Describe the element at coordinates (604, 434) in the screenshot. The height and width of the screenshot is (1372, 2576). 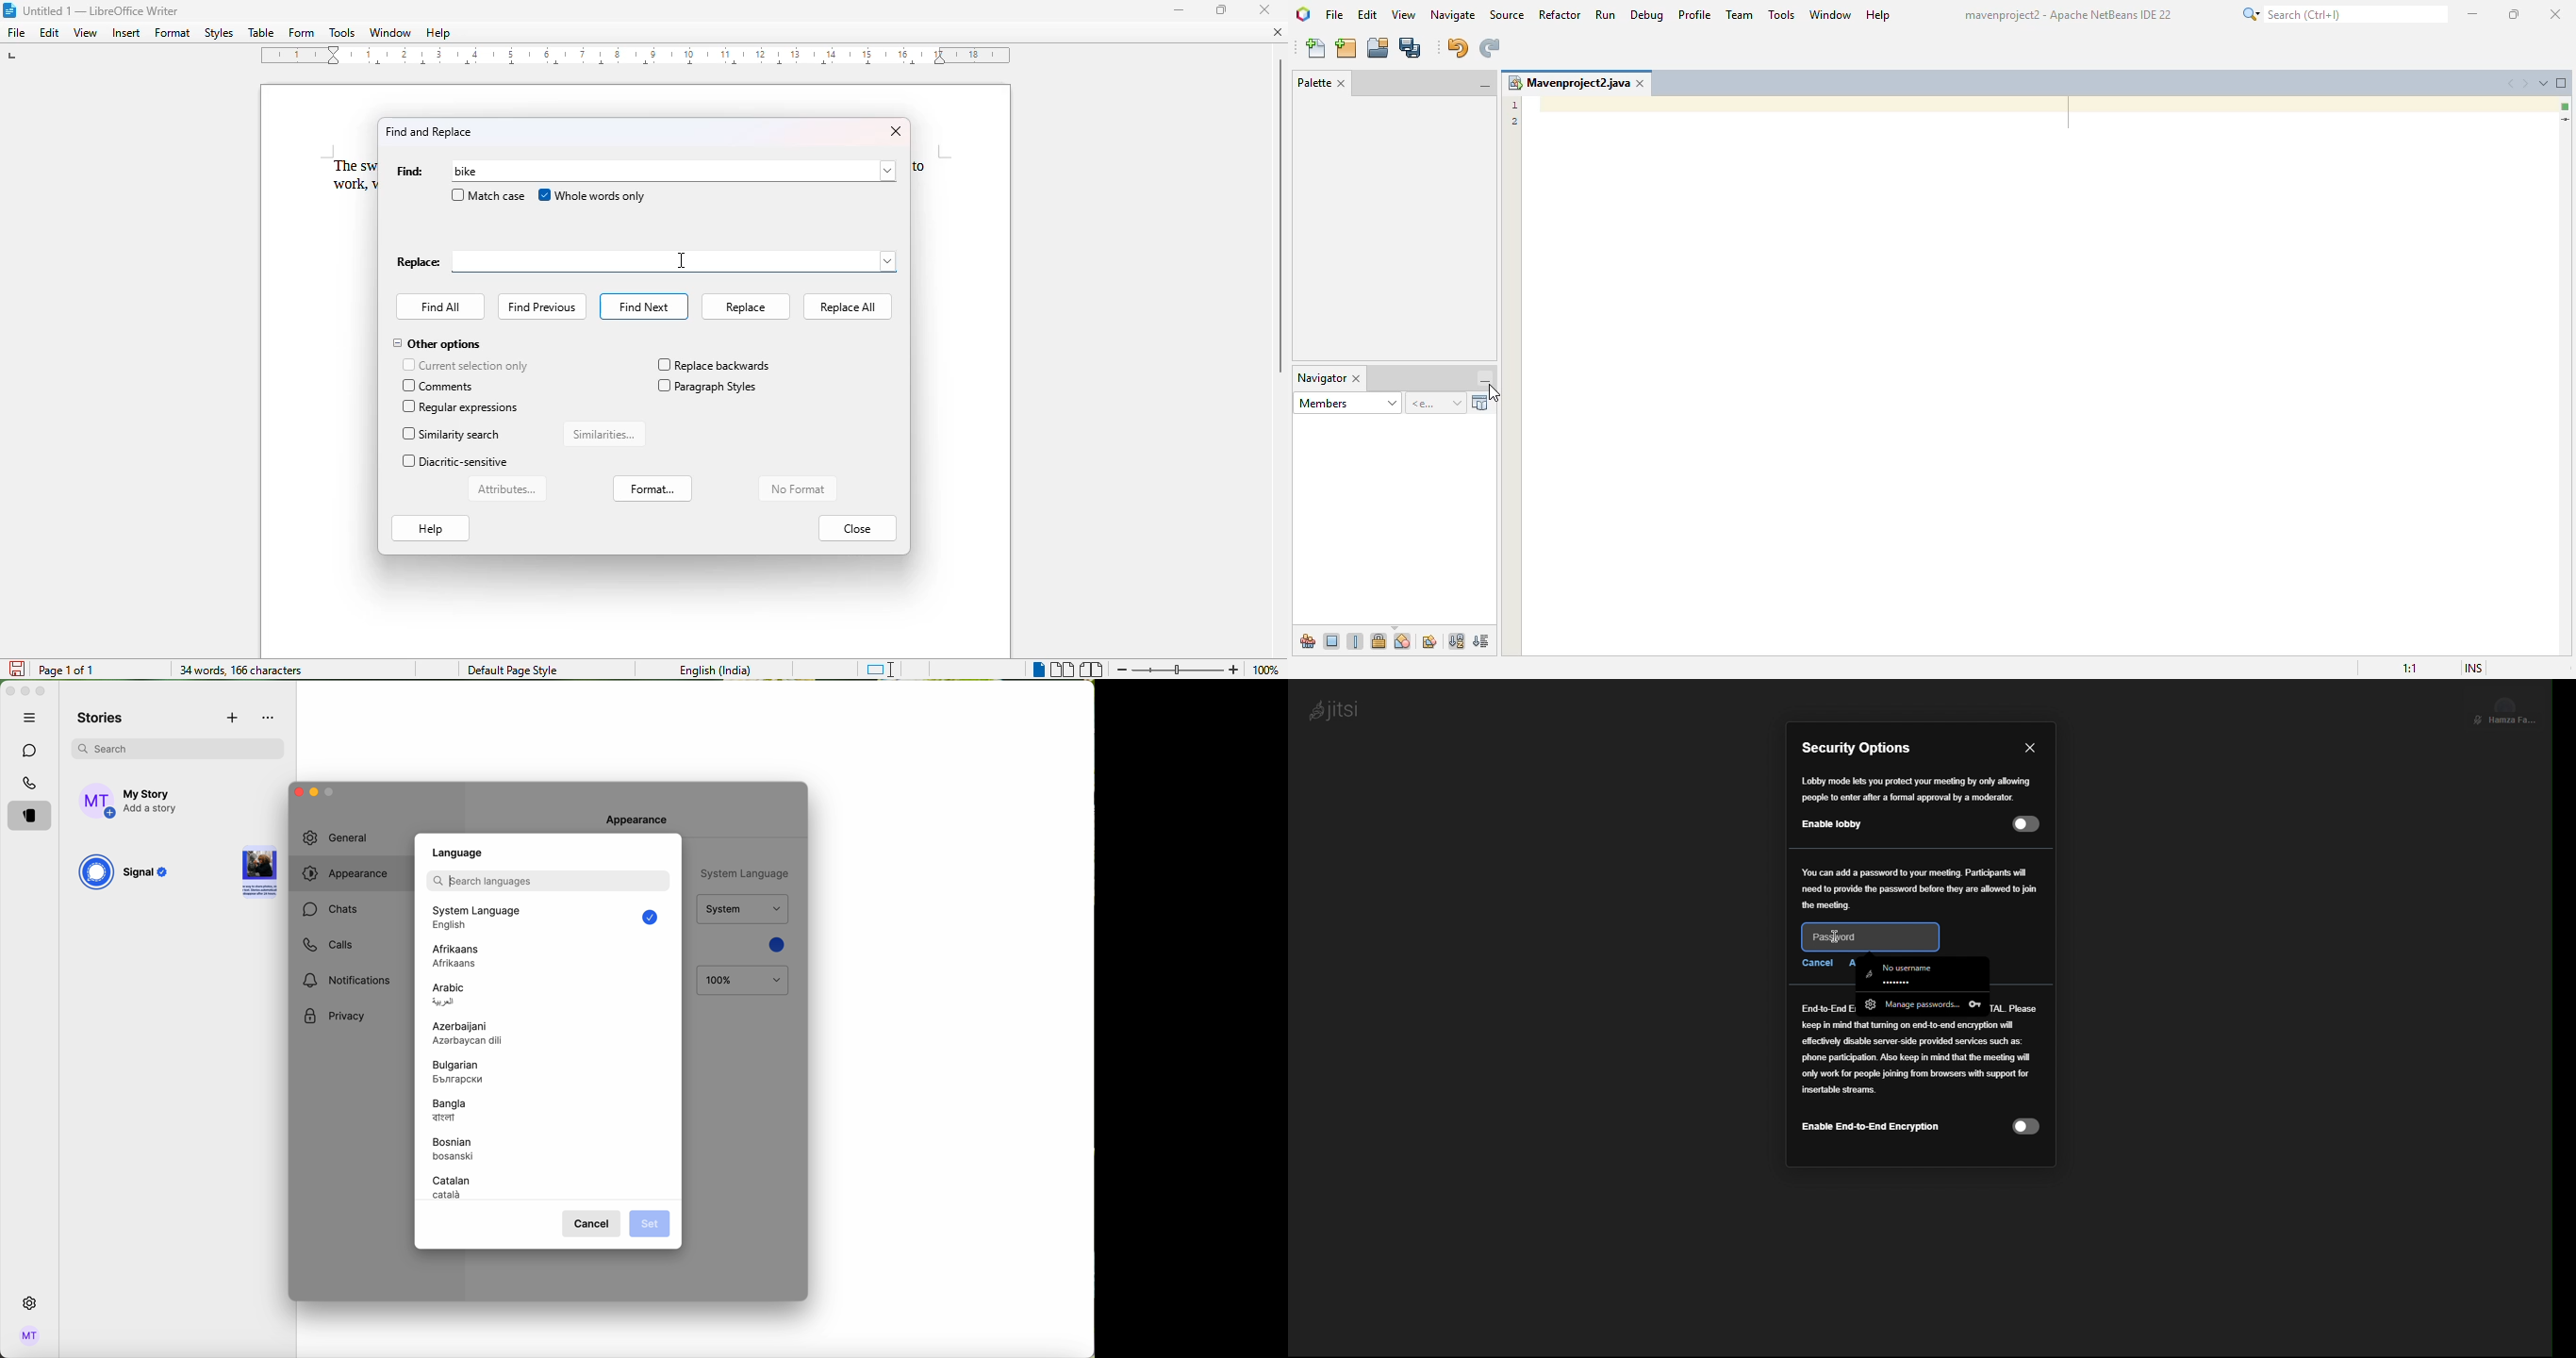
I see `similarities` at that location.